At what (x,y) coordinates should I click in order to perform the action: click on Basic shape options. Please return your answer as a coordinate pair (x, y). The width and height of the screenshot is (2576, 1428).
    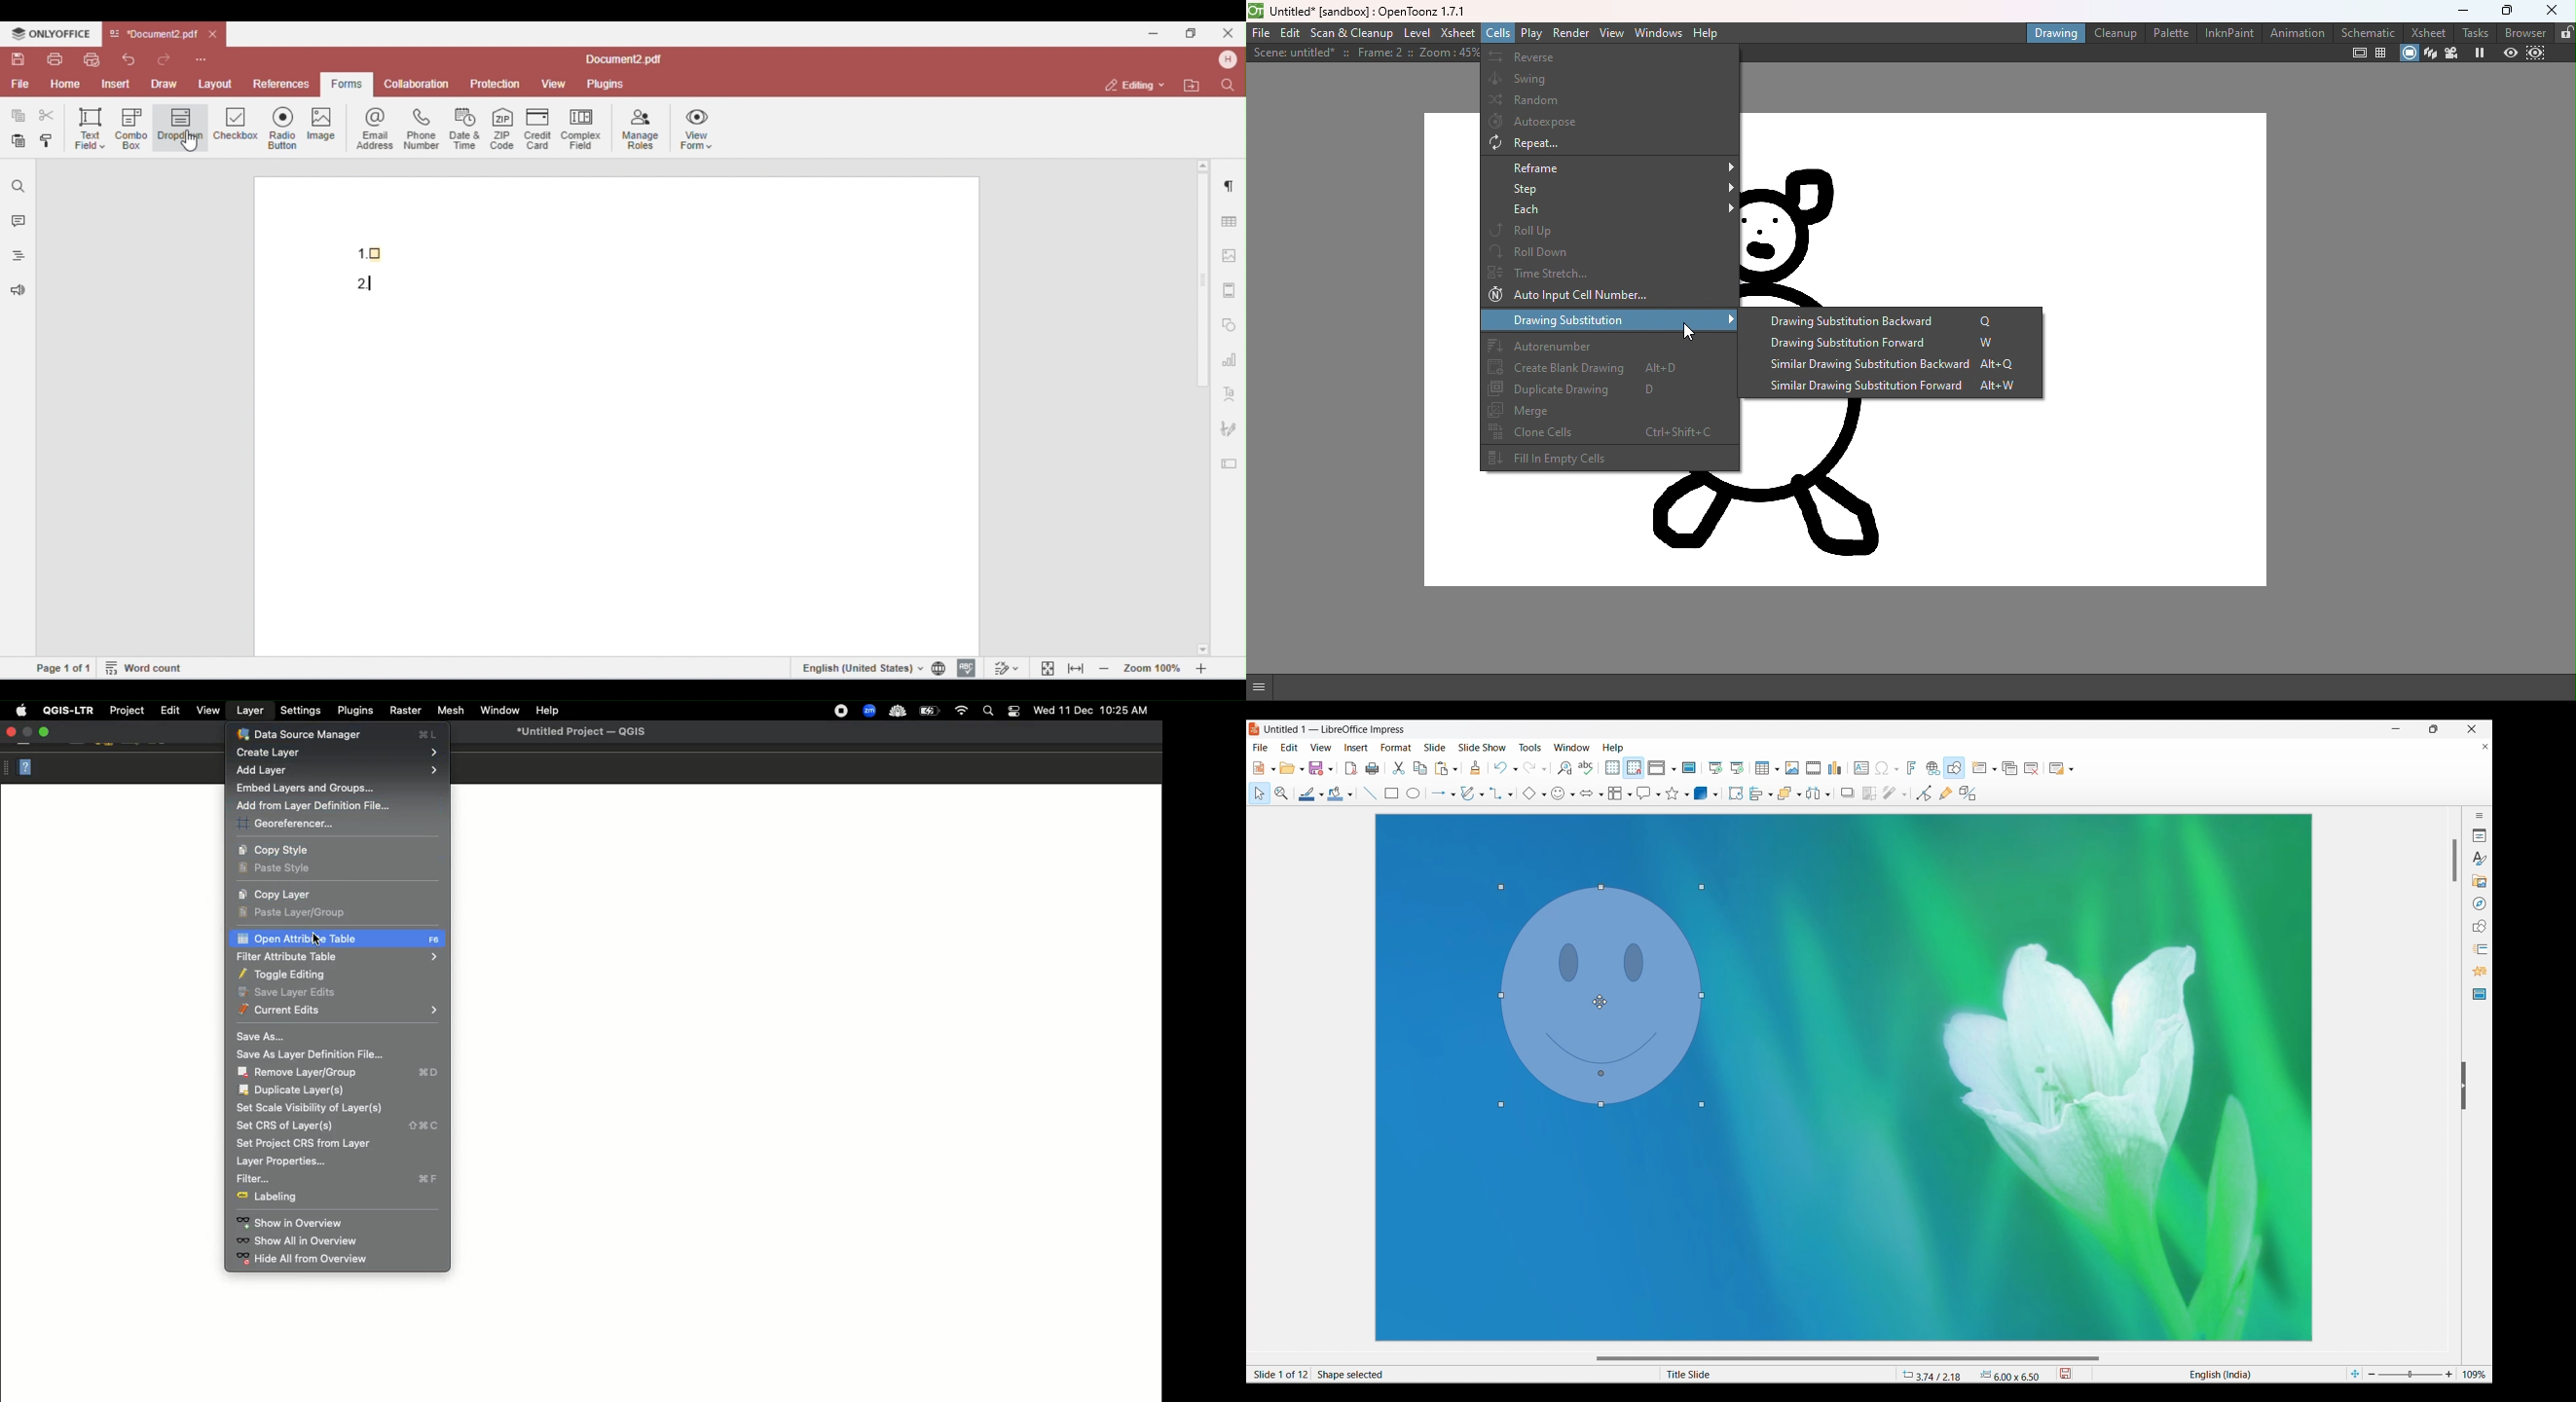
    Looking at the image, I should click on (1544, 794).